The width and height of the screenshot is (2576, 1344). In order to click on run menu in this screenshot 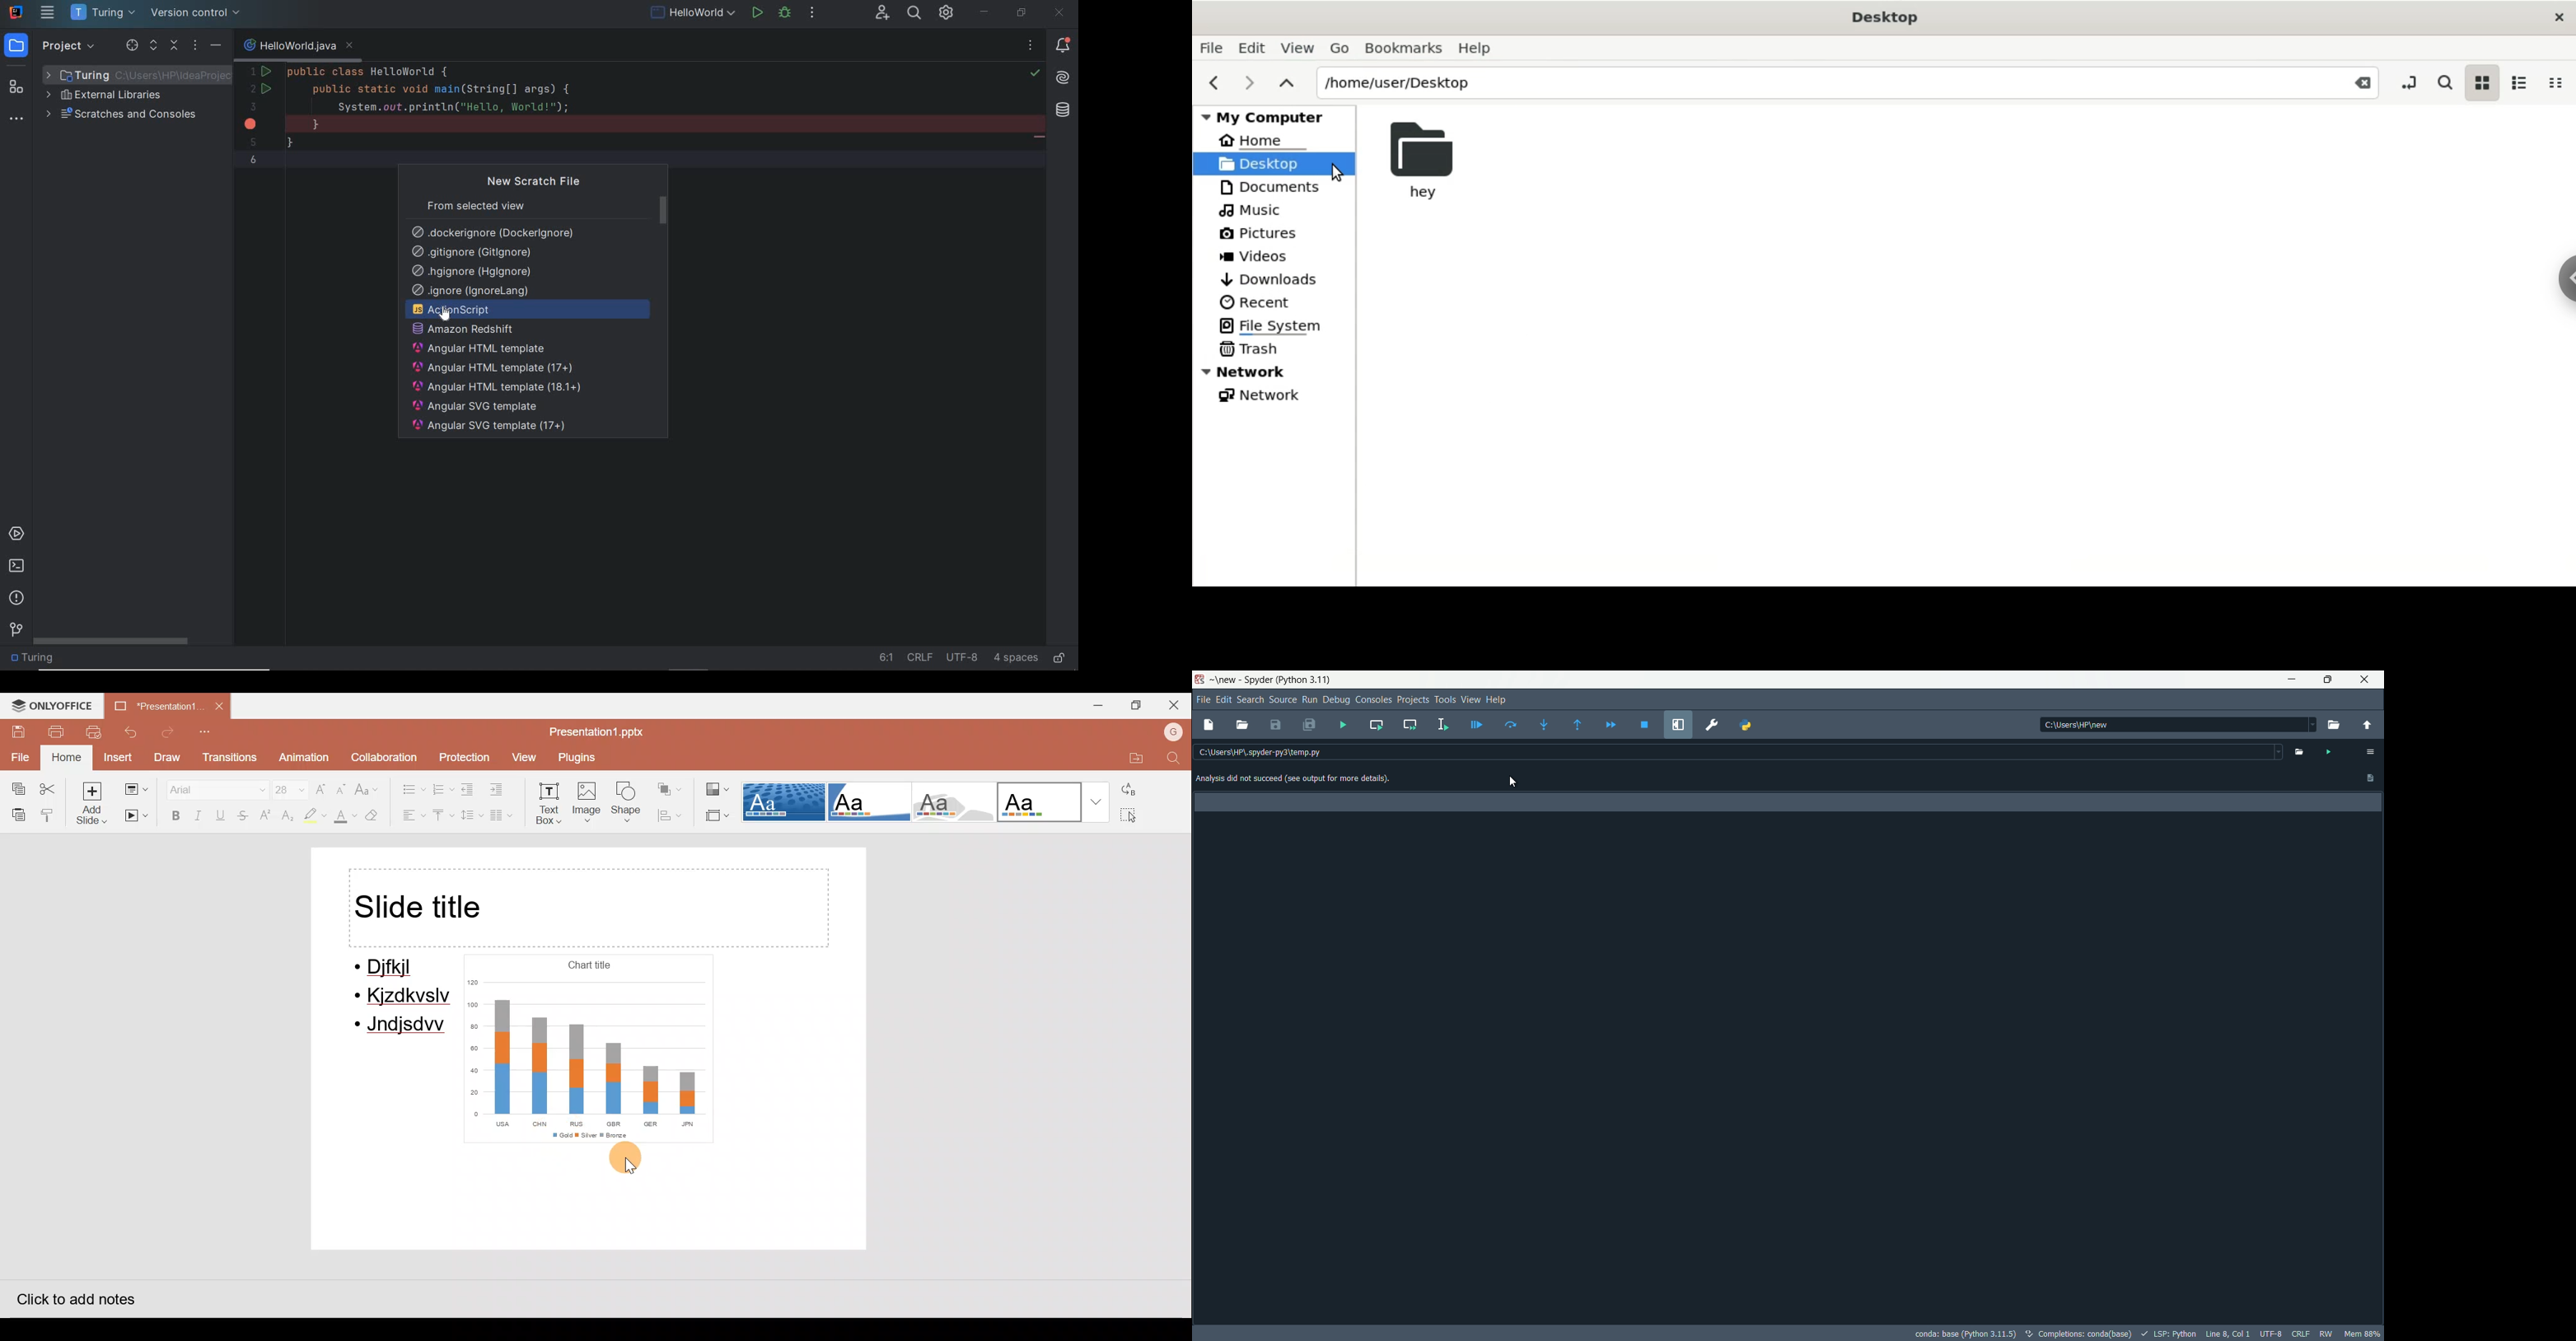, I will do `click(1309, 701)`.